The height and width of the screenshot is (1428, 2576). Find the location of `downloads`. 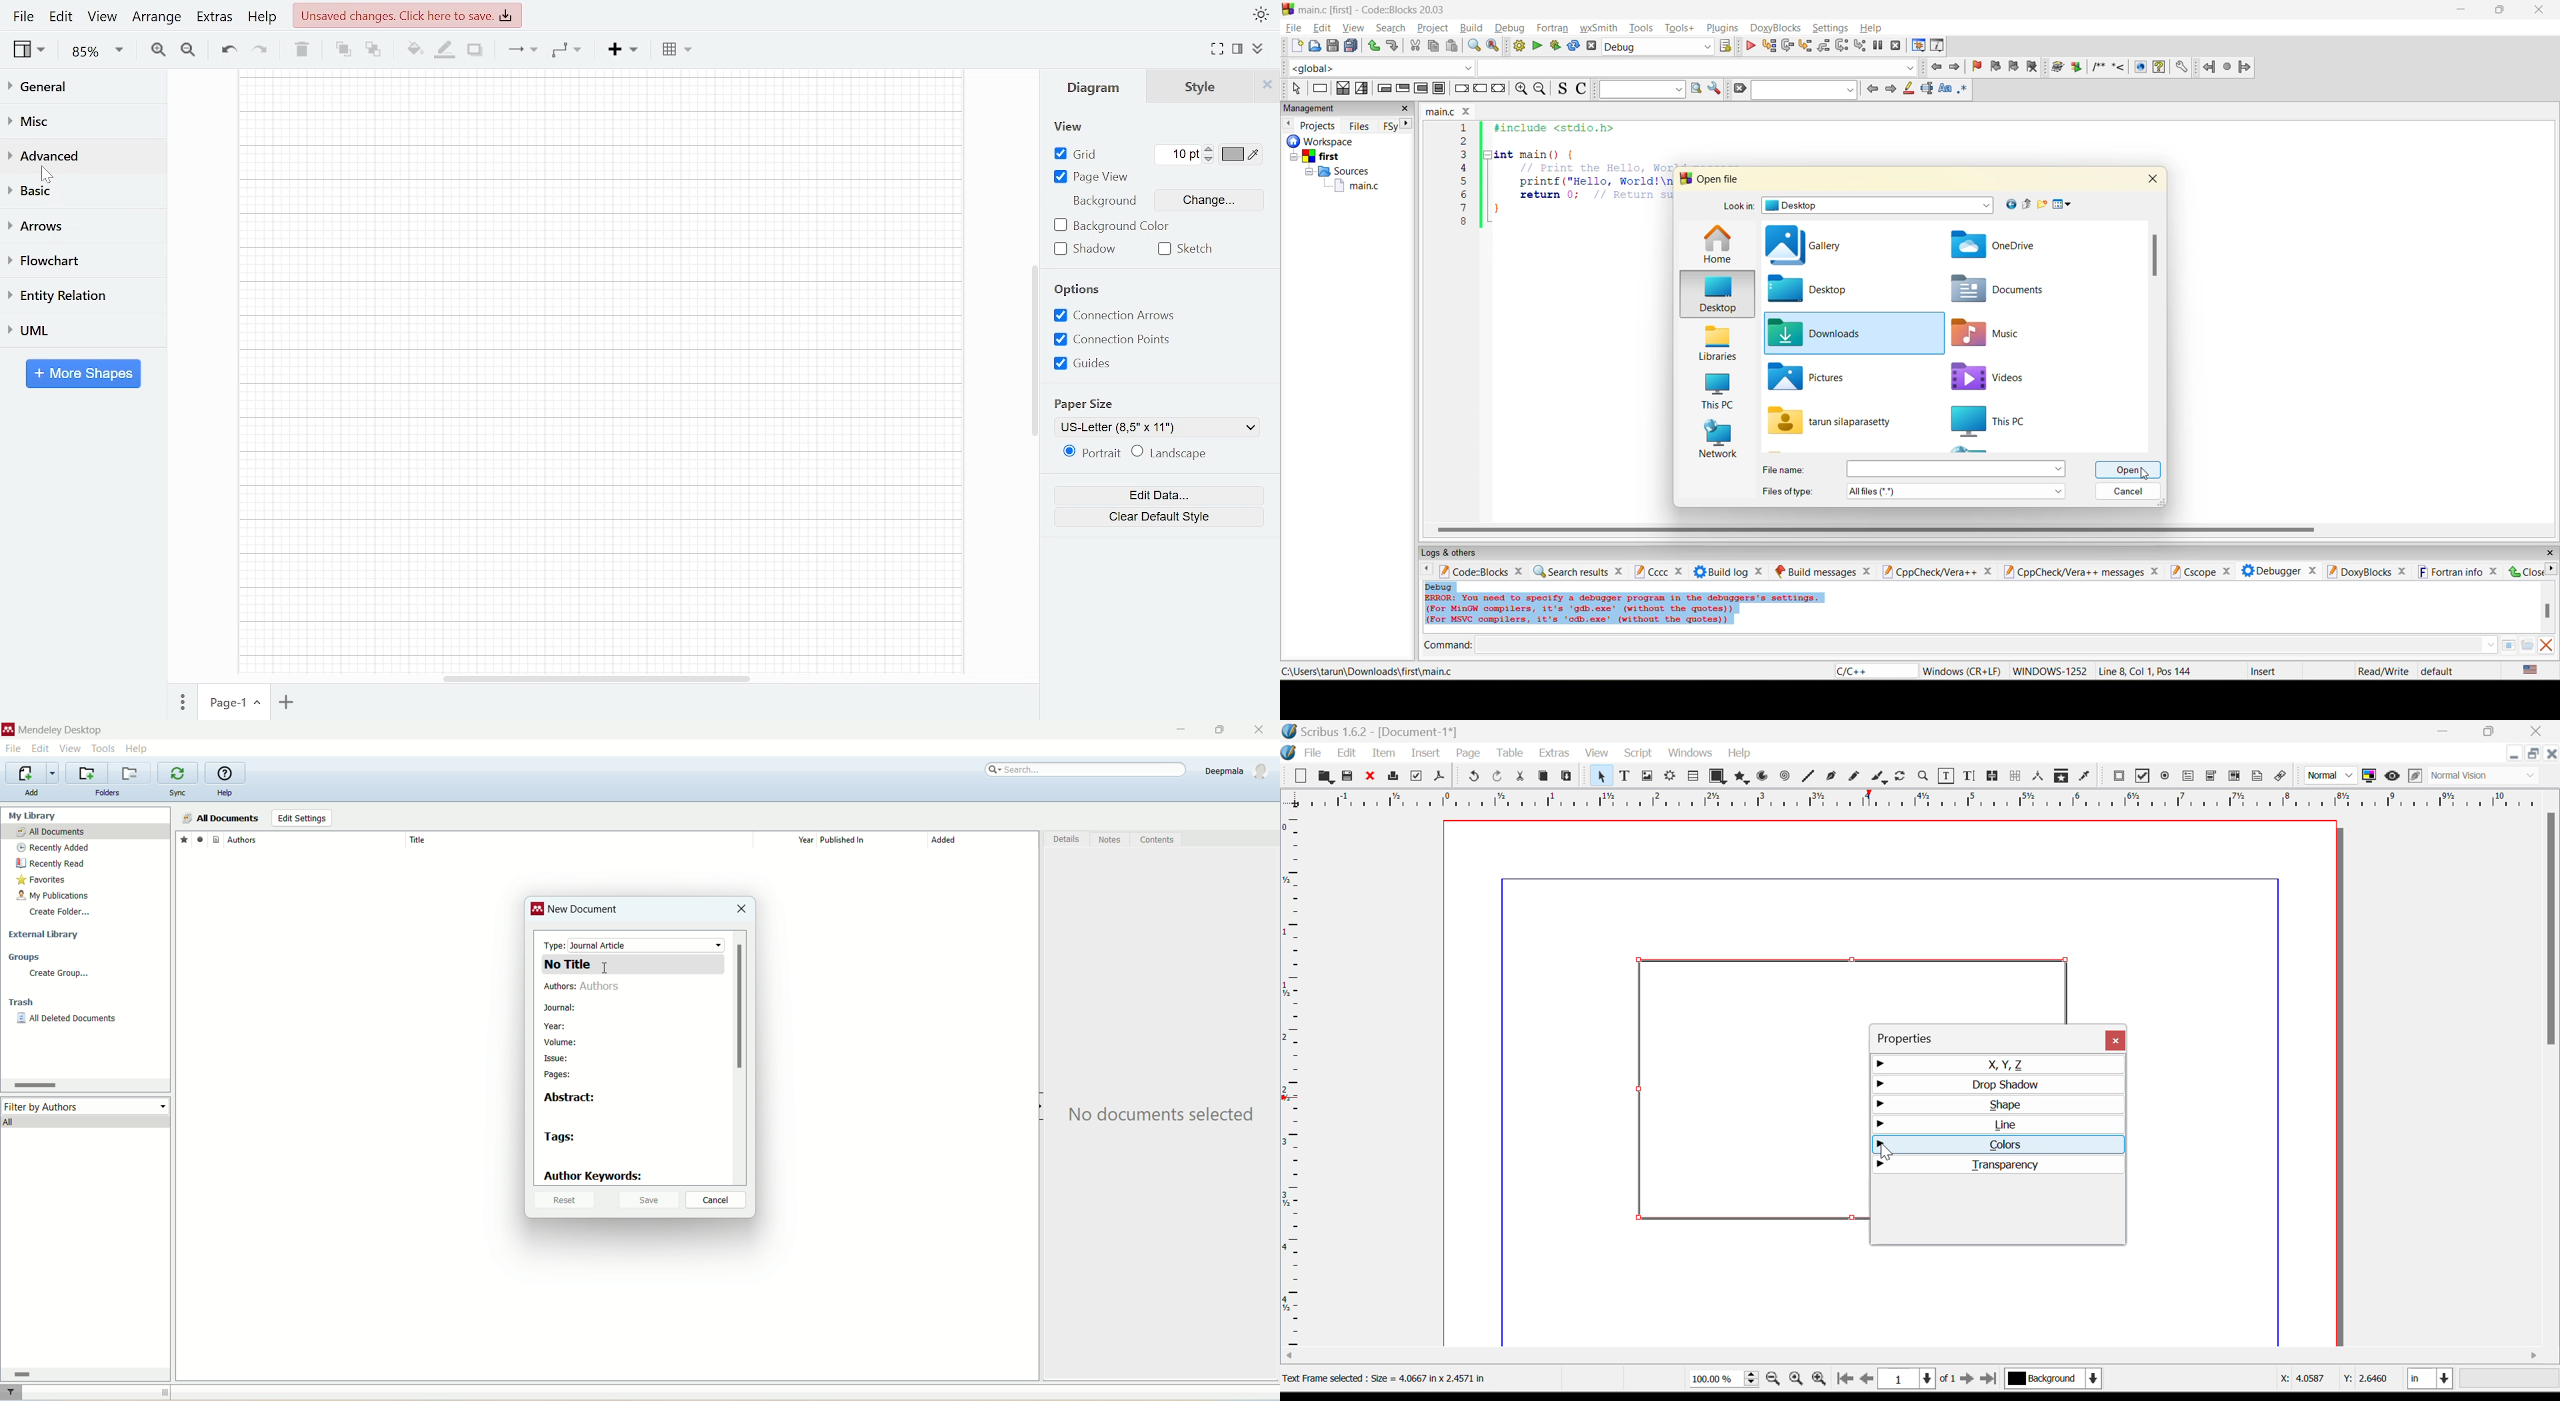

downloads is located at coordinates (1818, 334).